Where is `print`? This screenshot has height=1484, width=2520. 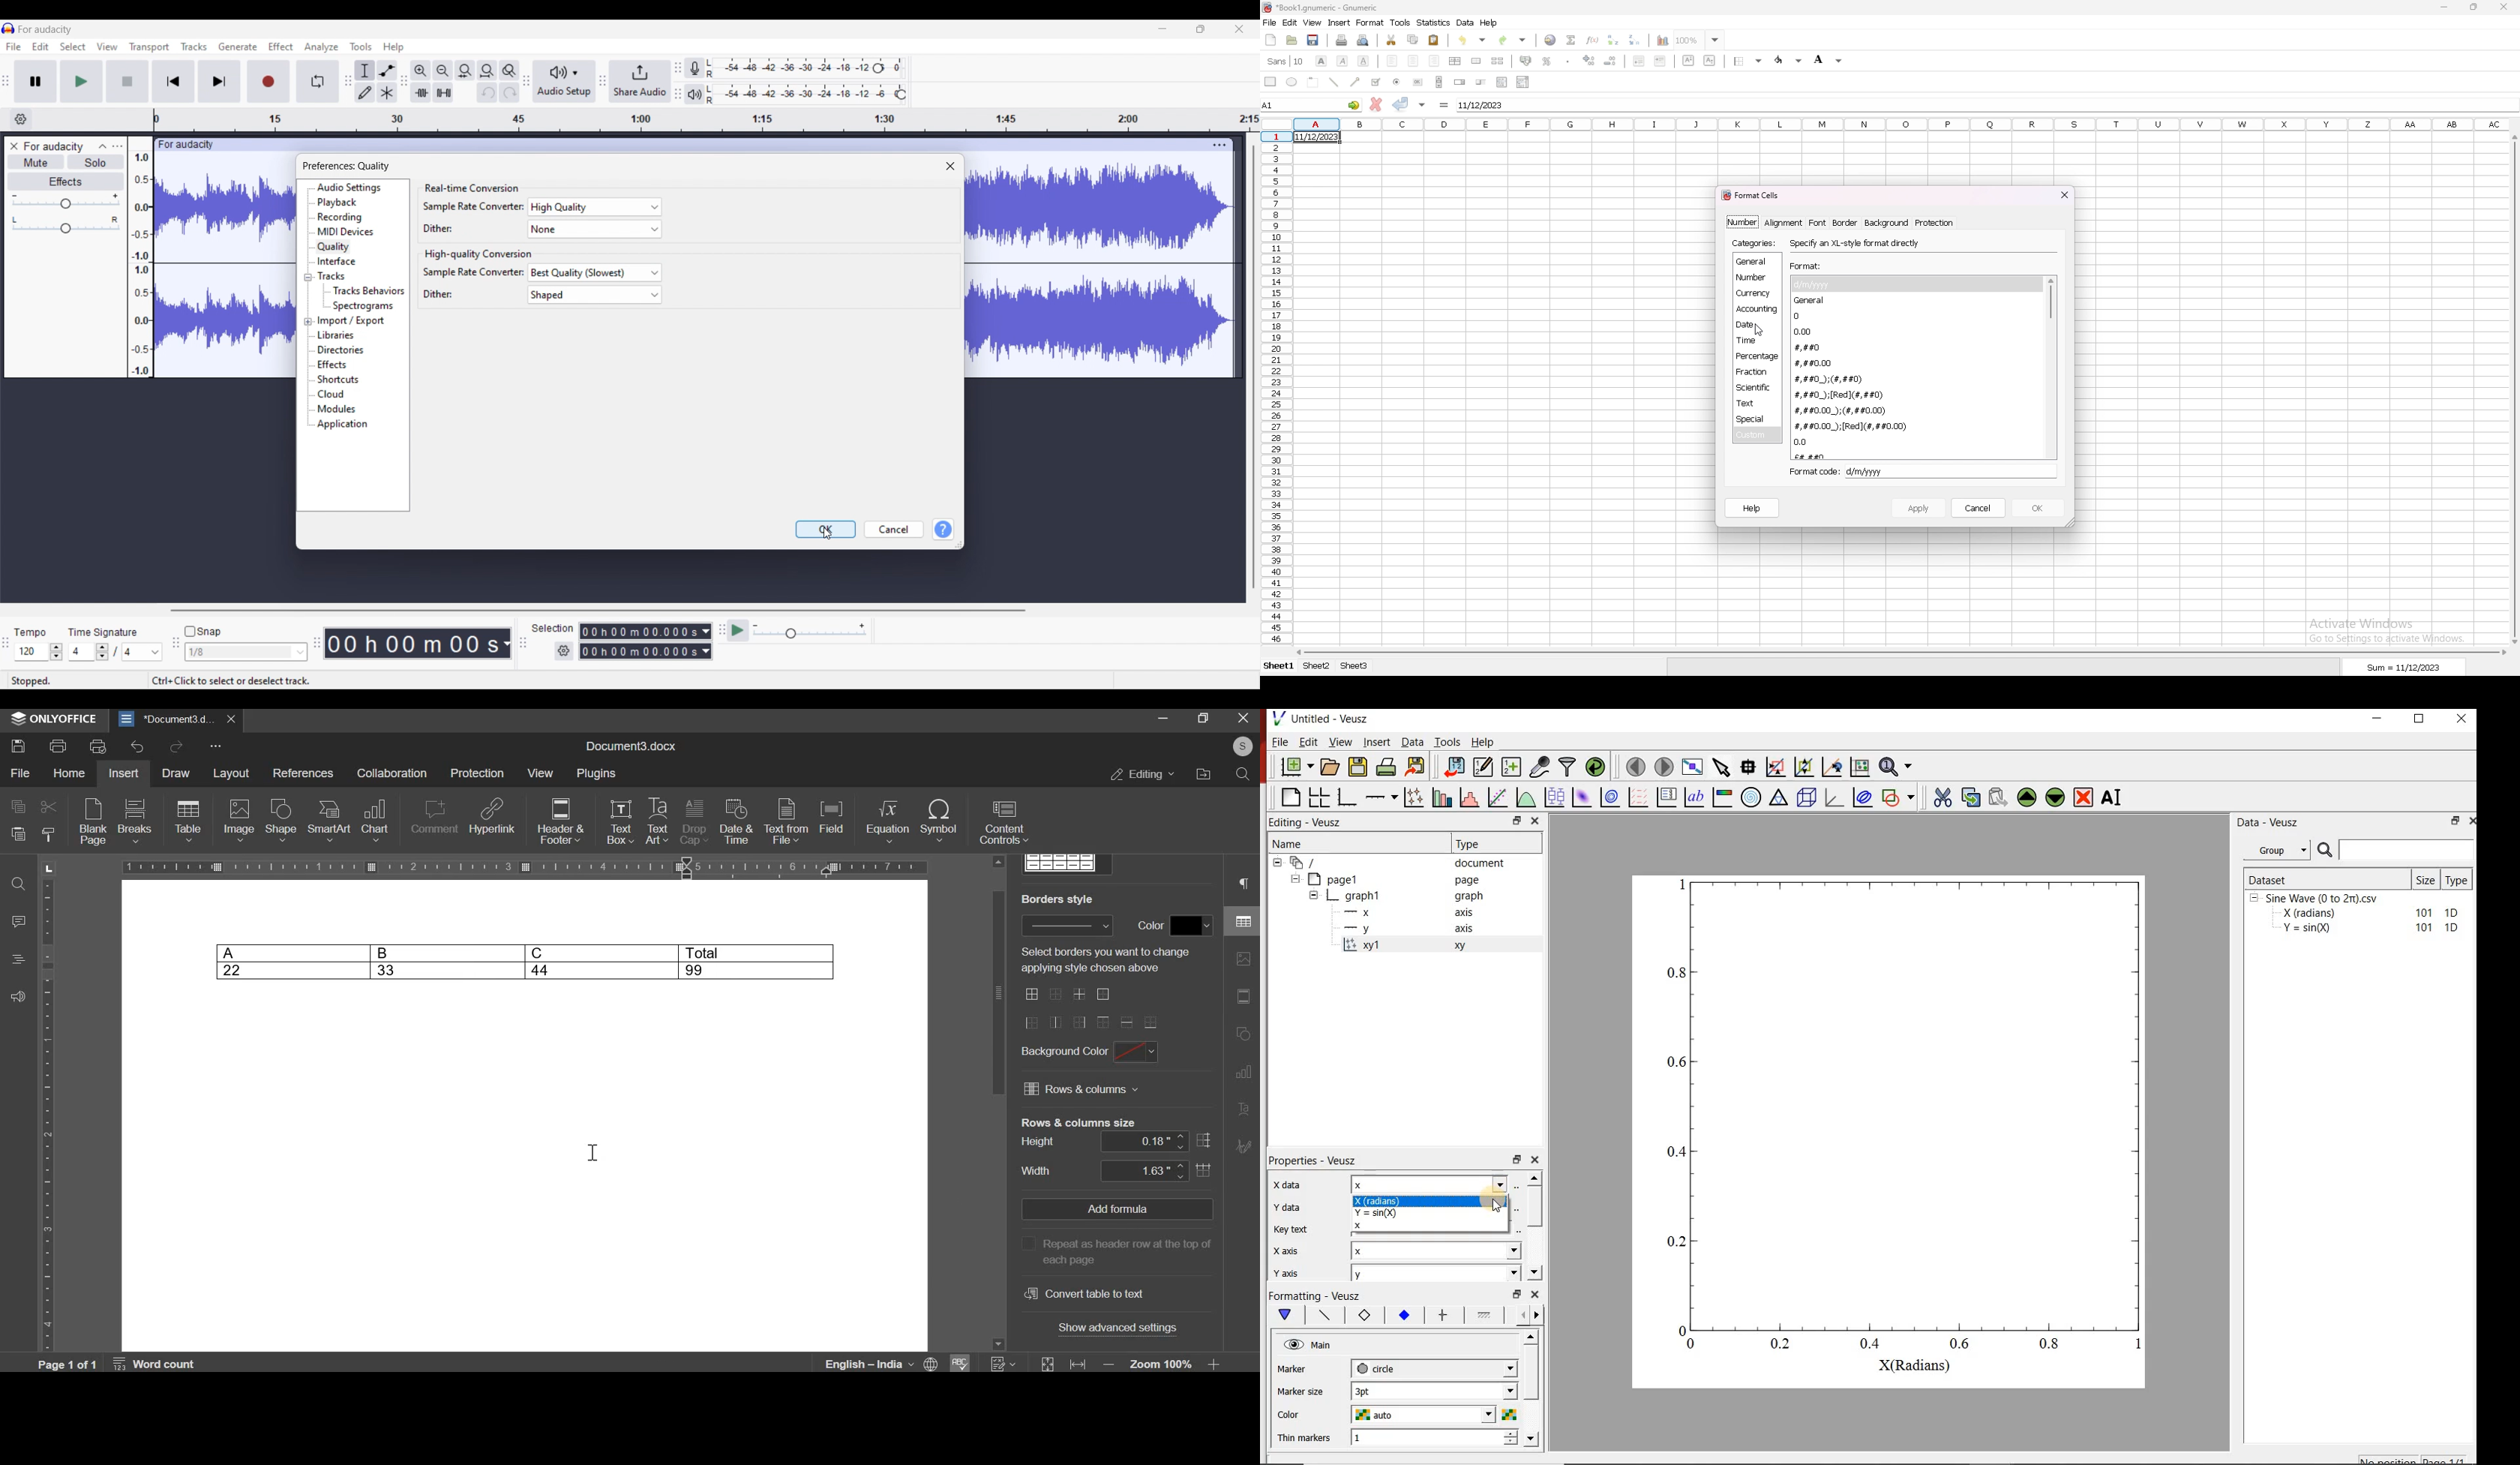 print is located at coordinates (1387, 768).